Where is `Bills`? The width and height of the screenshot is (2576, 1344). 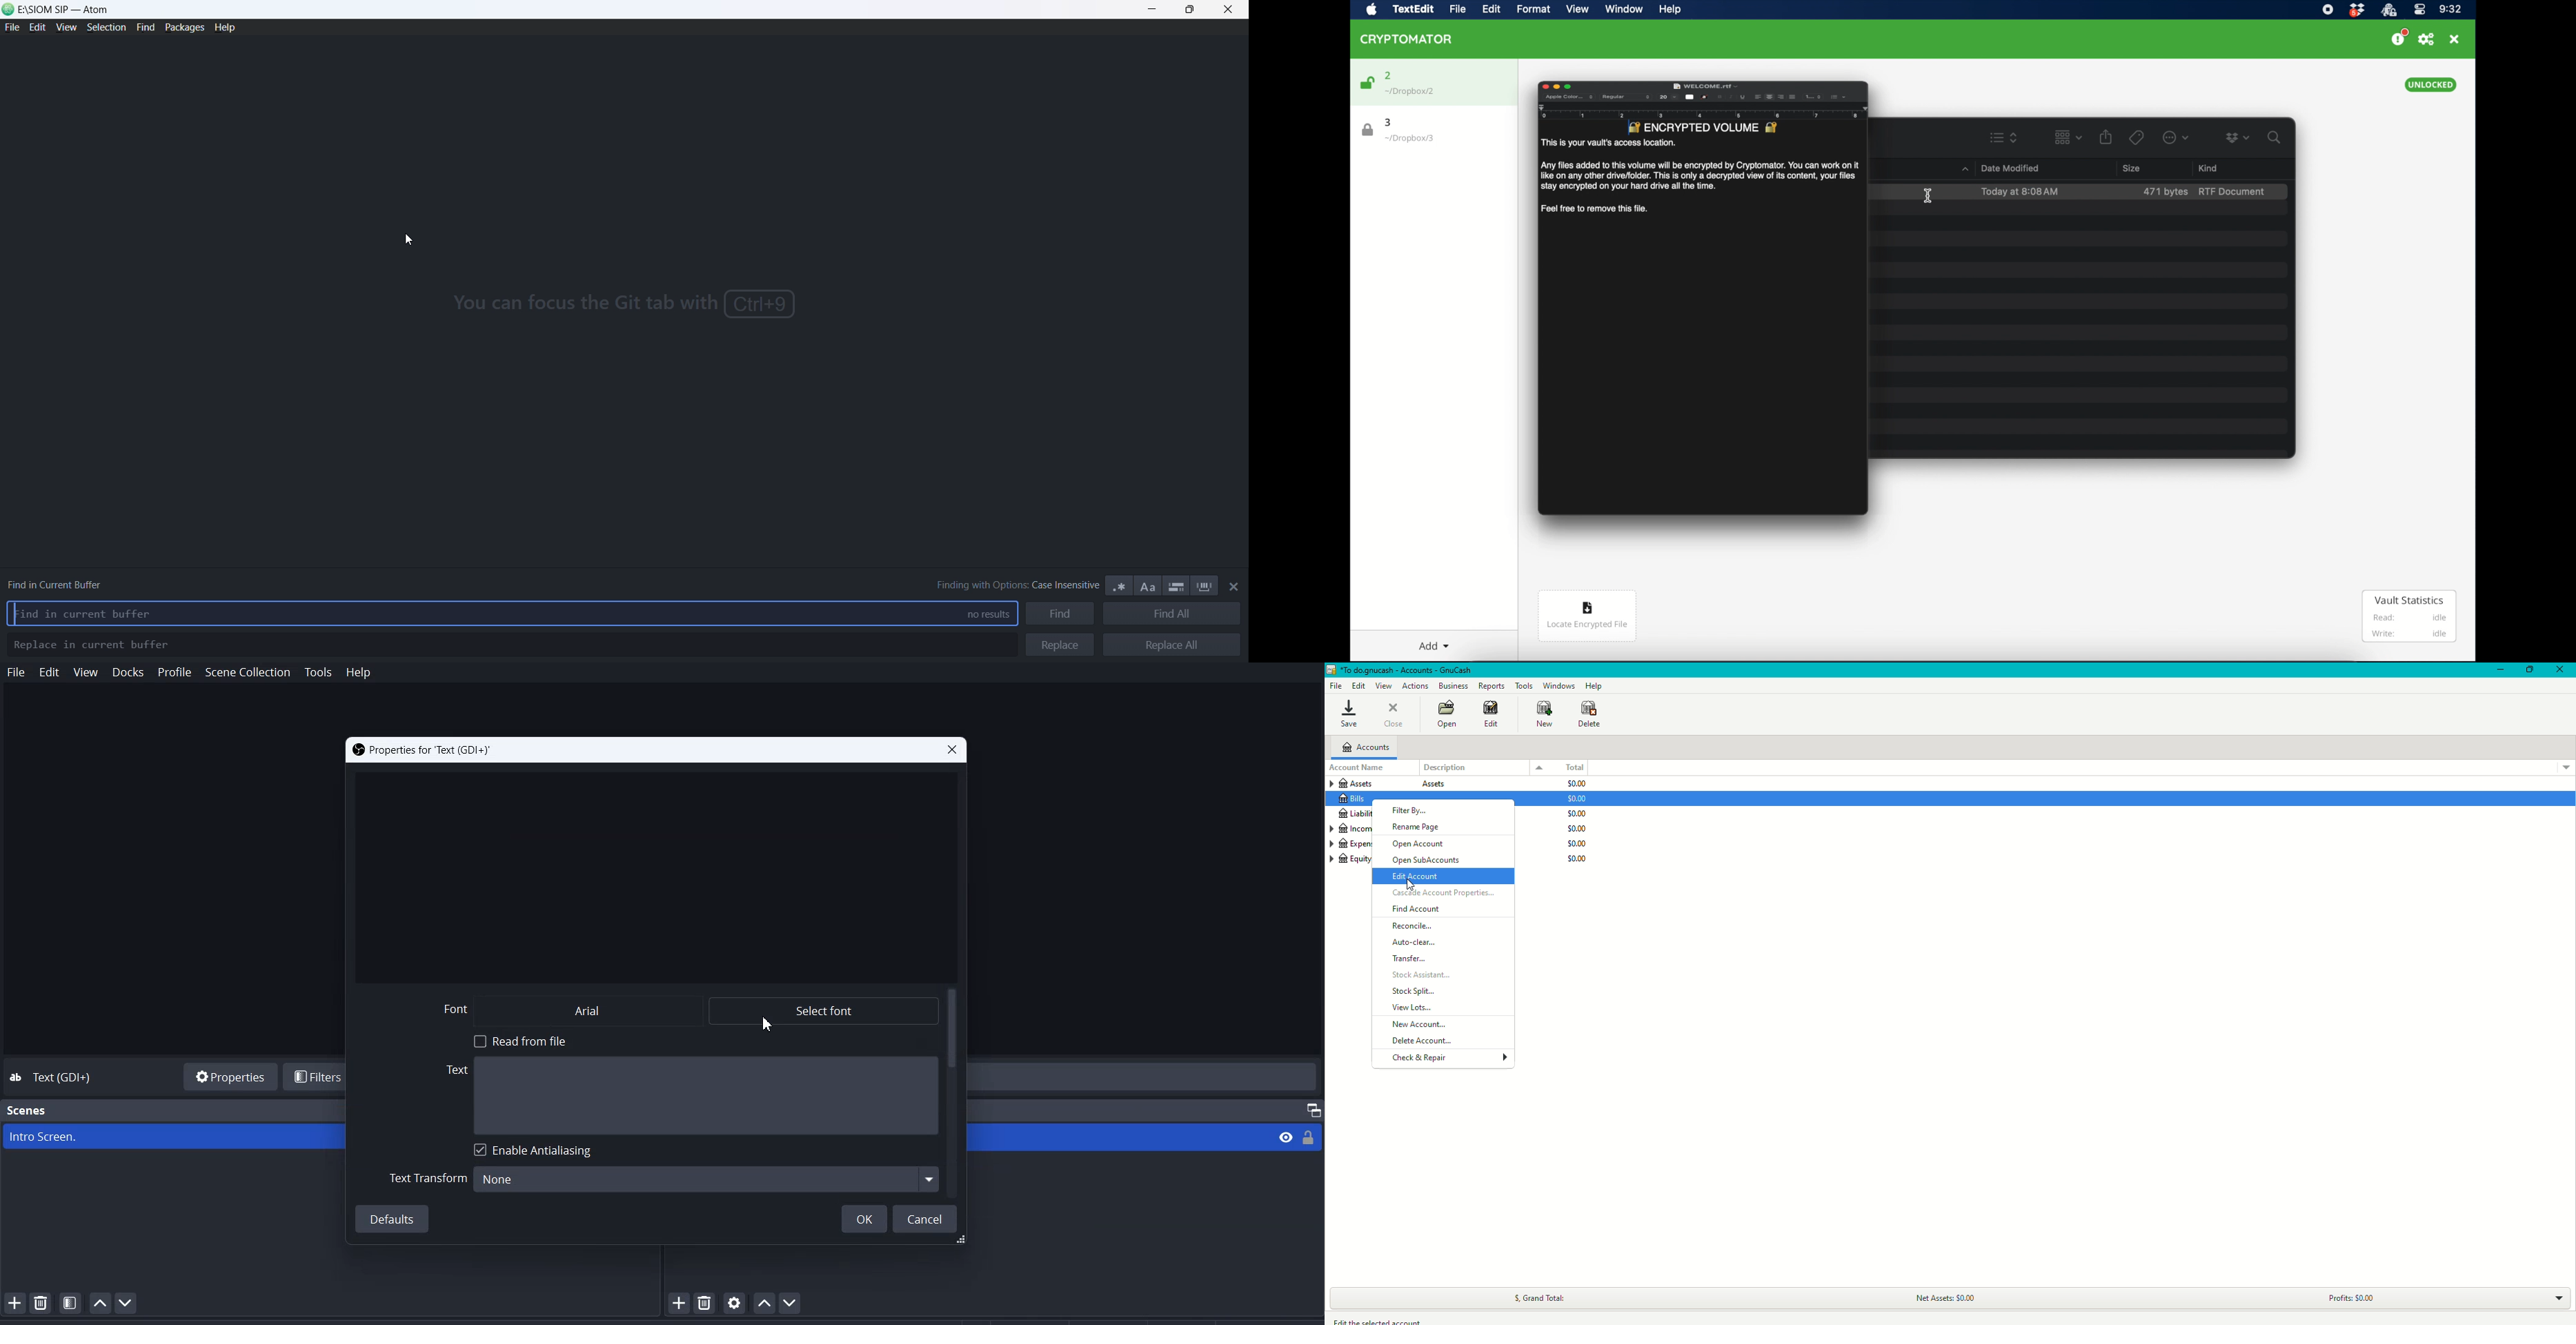 Bills is located at coordinates (1355, 799).